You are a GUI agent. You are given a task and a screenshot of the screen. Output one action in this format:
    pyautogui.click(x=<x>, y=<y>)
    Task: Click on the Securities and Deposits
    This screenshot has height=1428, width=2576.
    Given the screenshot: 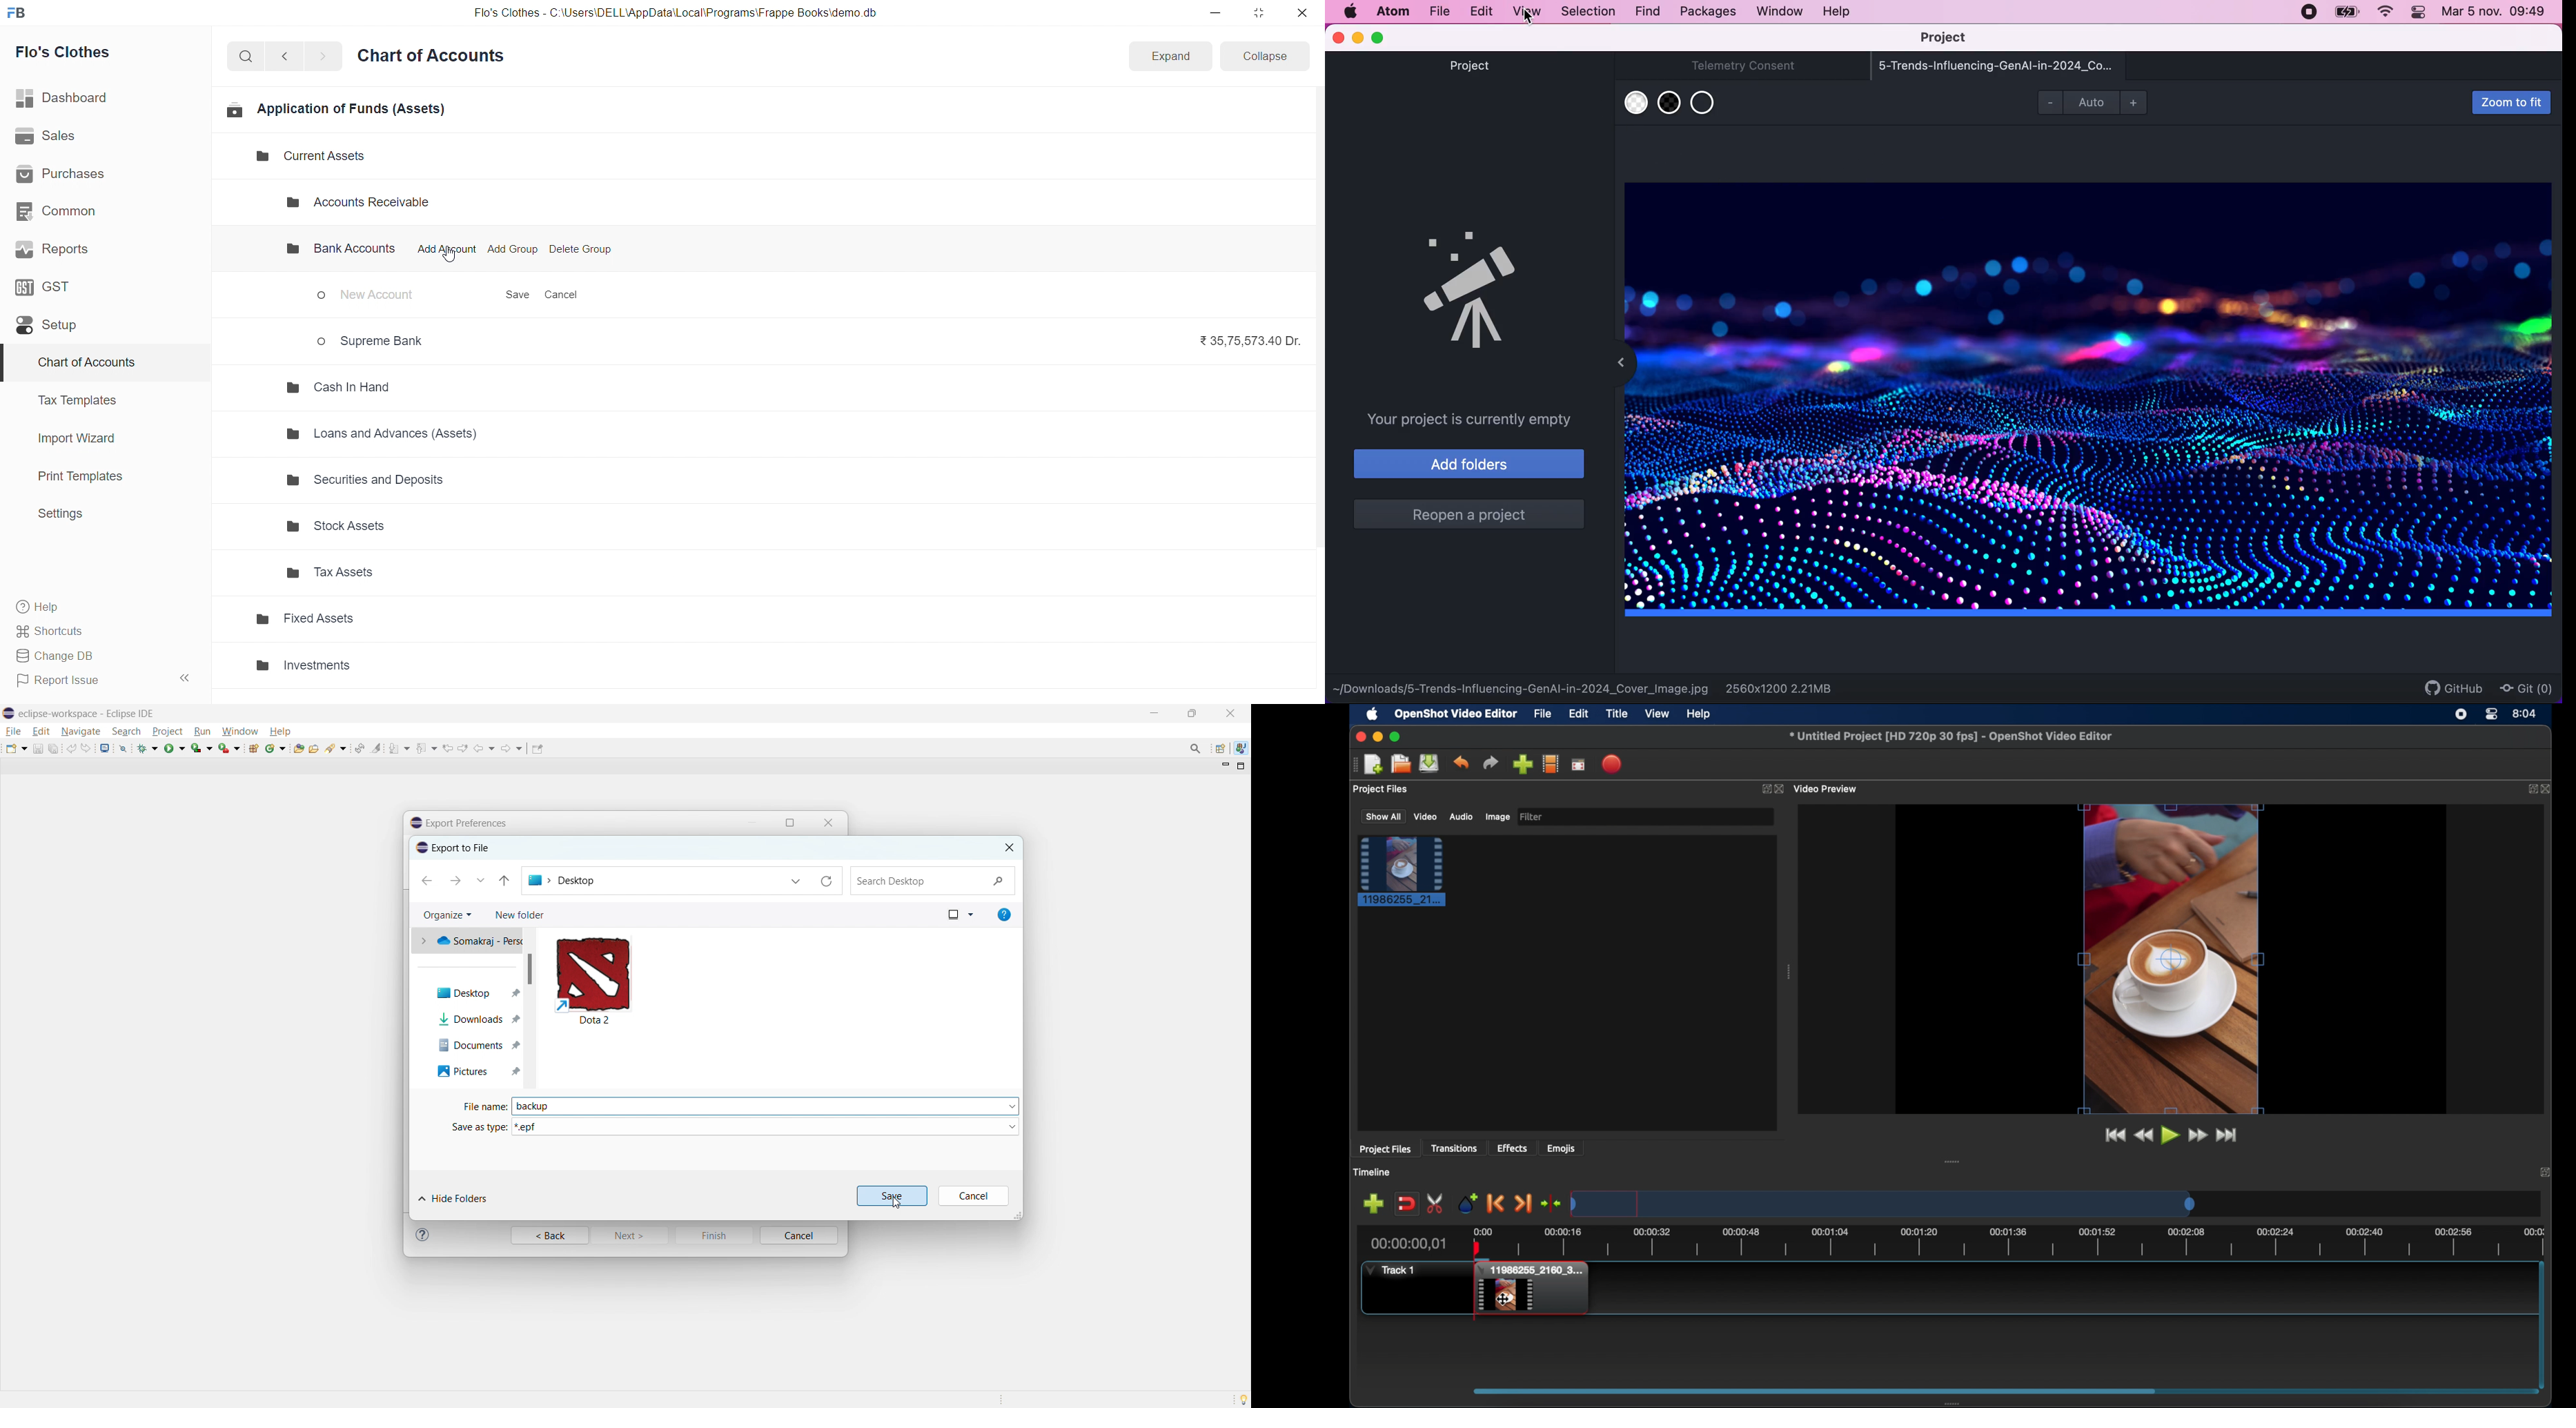 What is the action you would take?
    pyautogui.click(x=398, y=485)
    